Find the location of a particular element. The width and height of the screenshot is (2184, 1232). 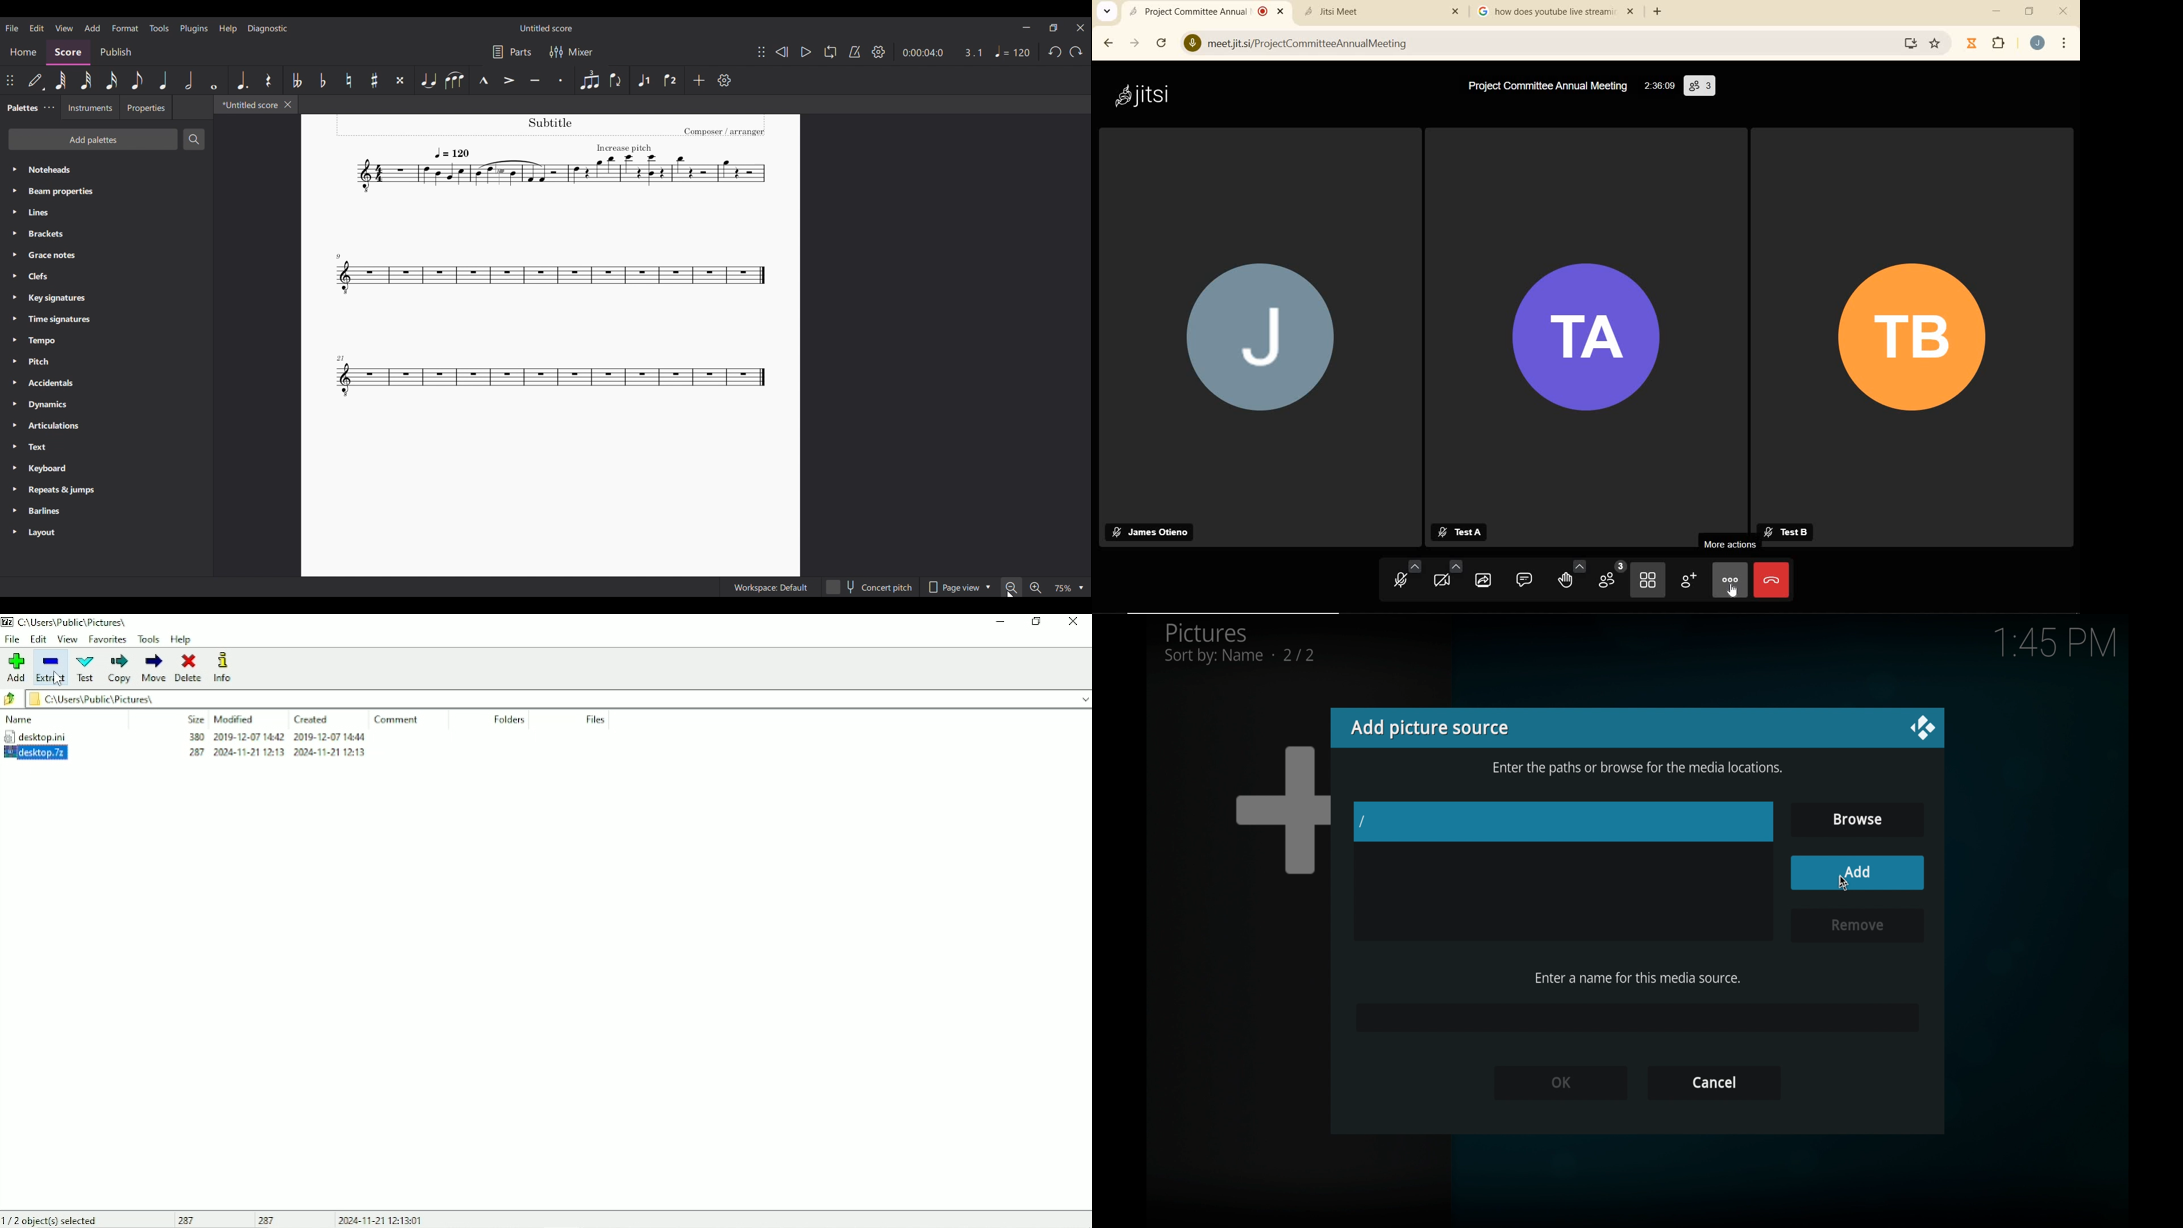

Plugins menu is located at coordinates (194, 29).